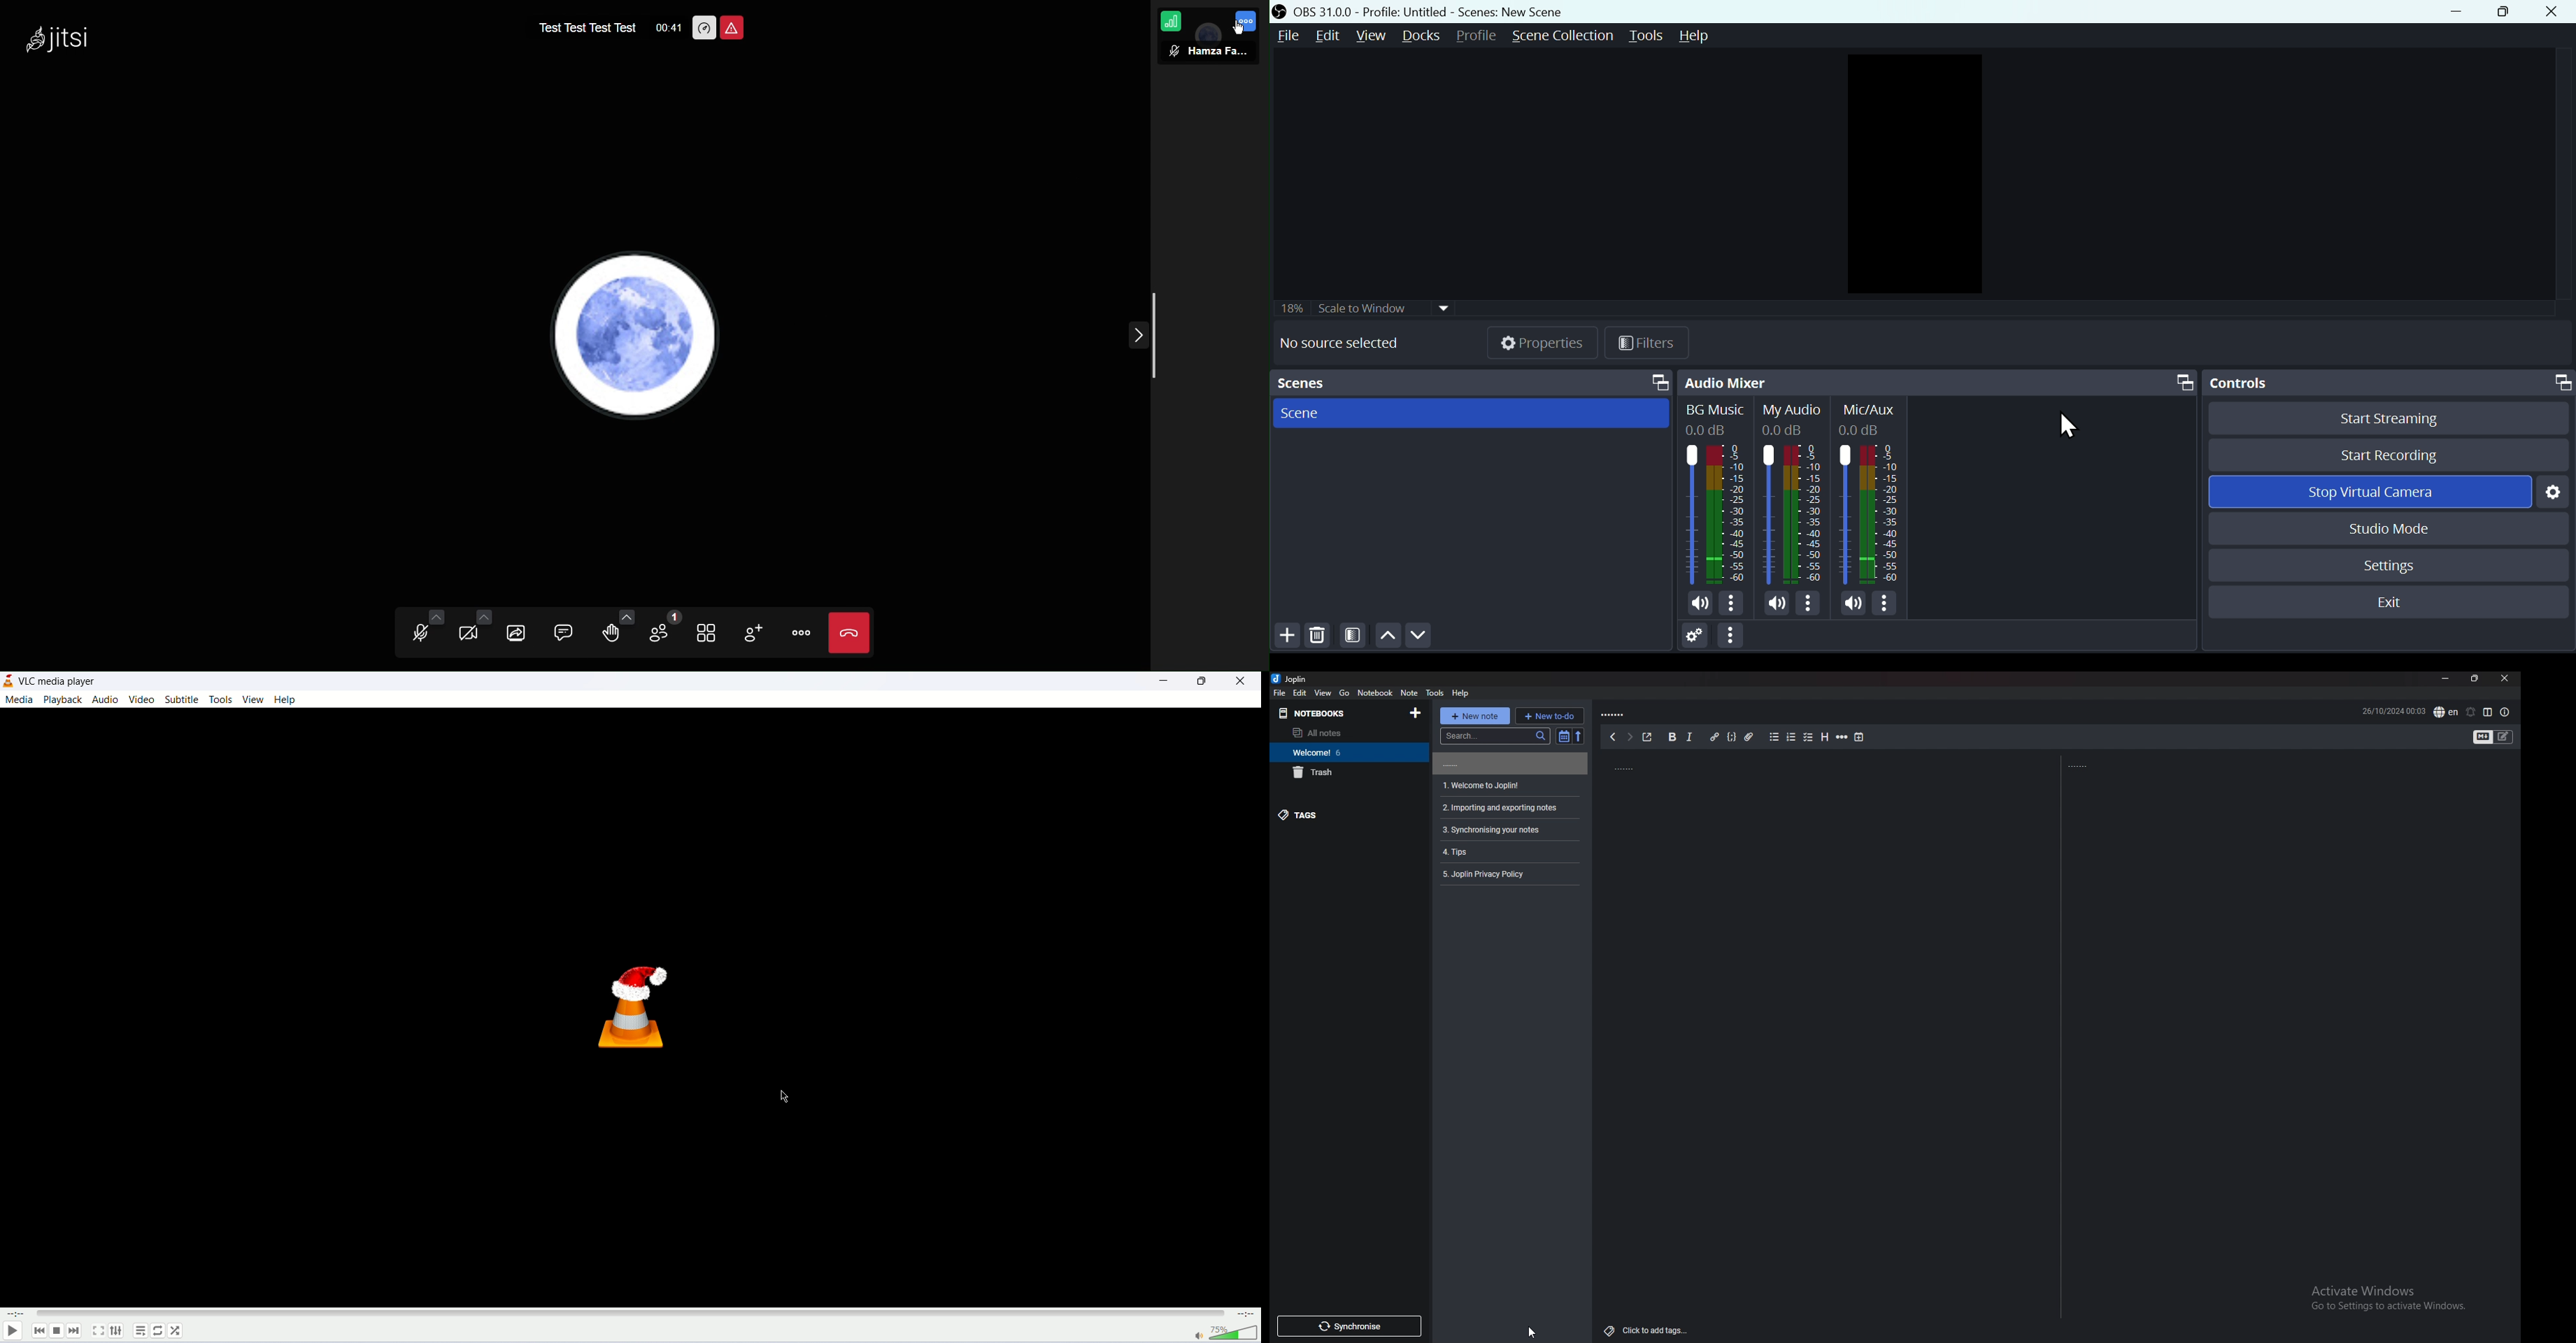 The width and height of the screenshot is (2576, 1344). I want to click on Audio mixer, so click(1938, 380).